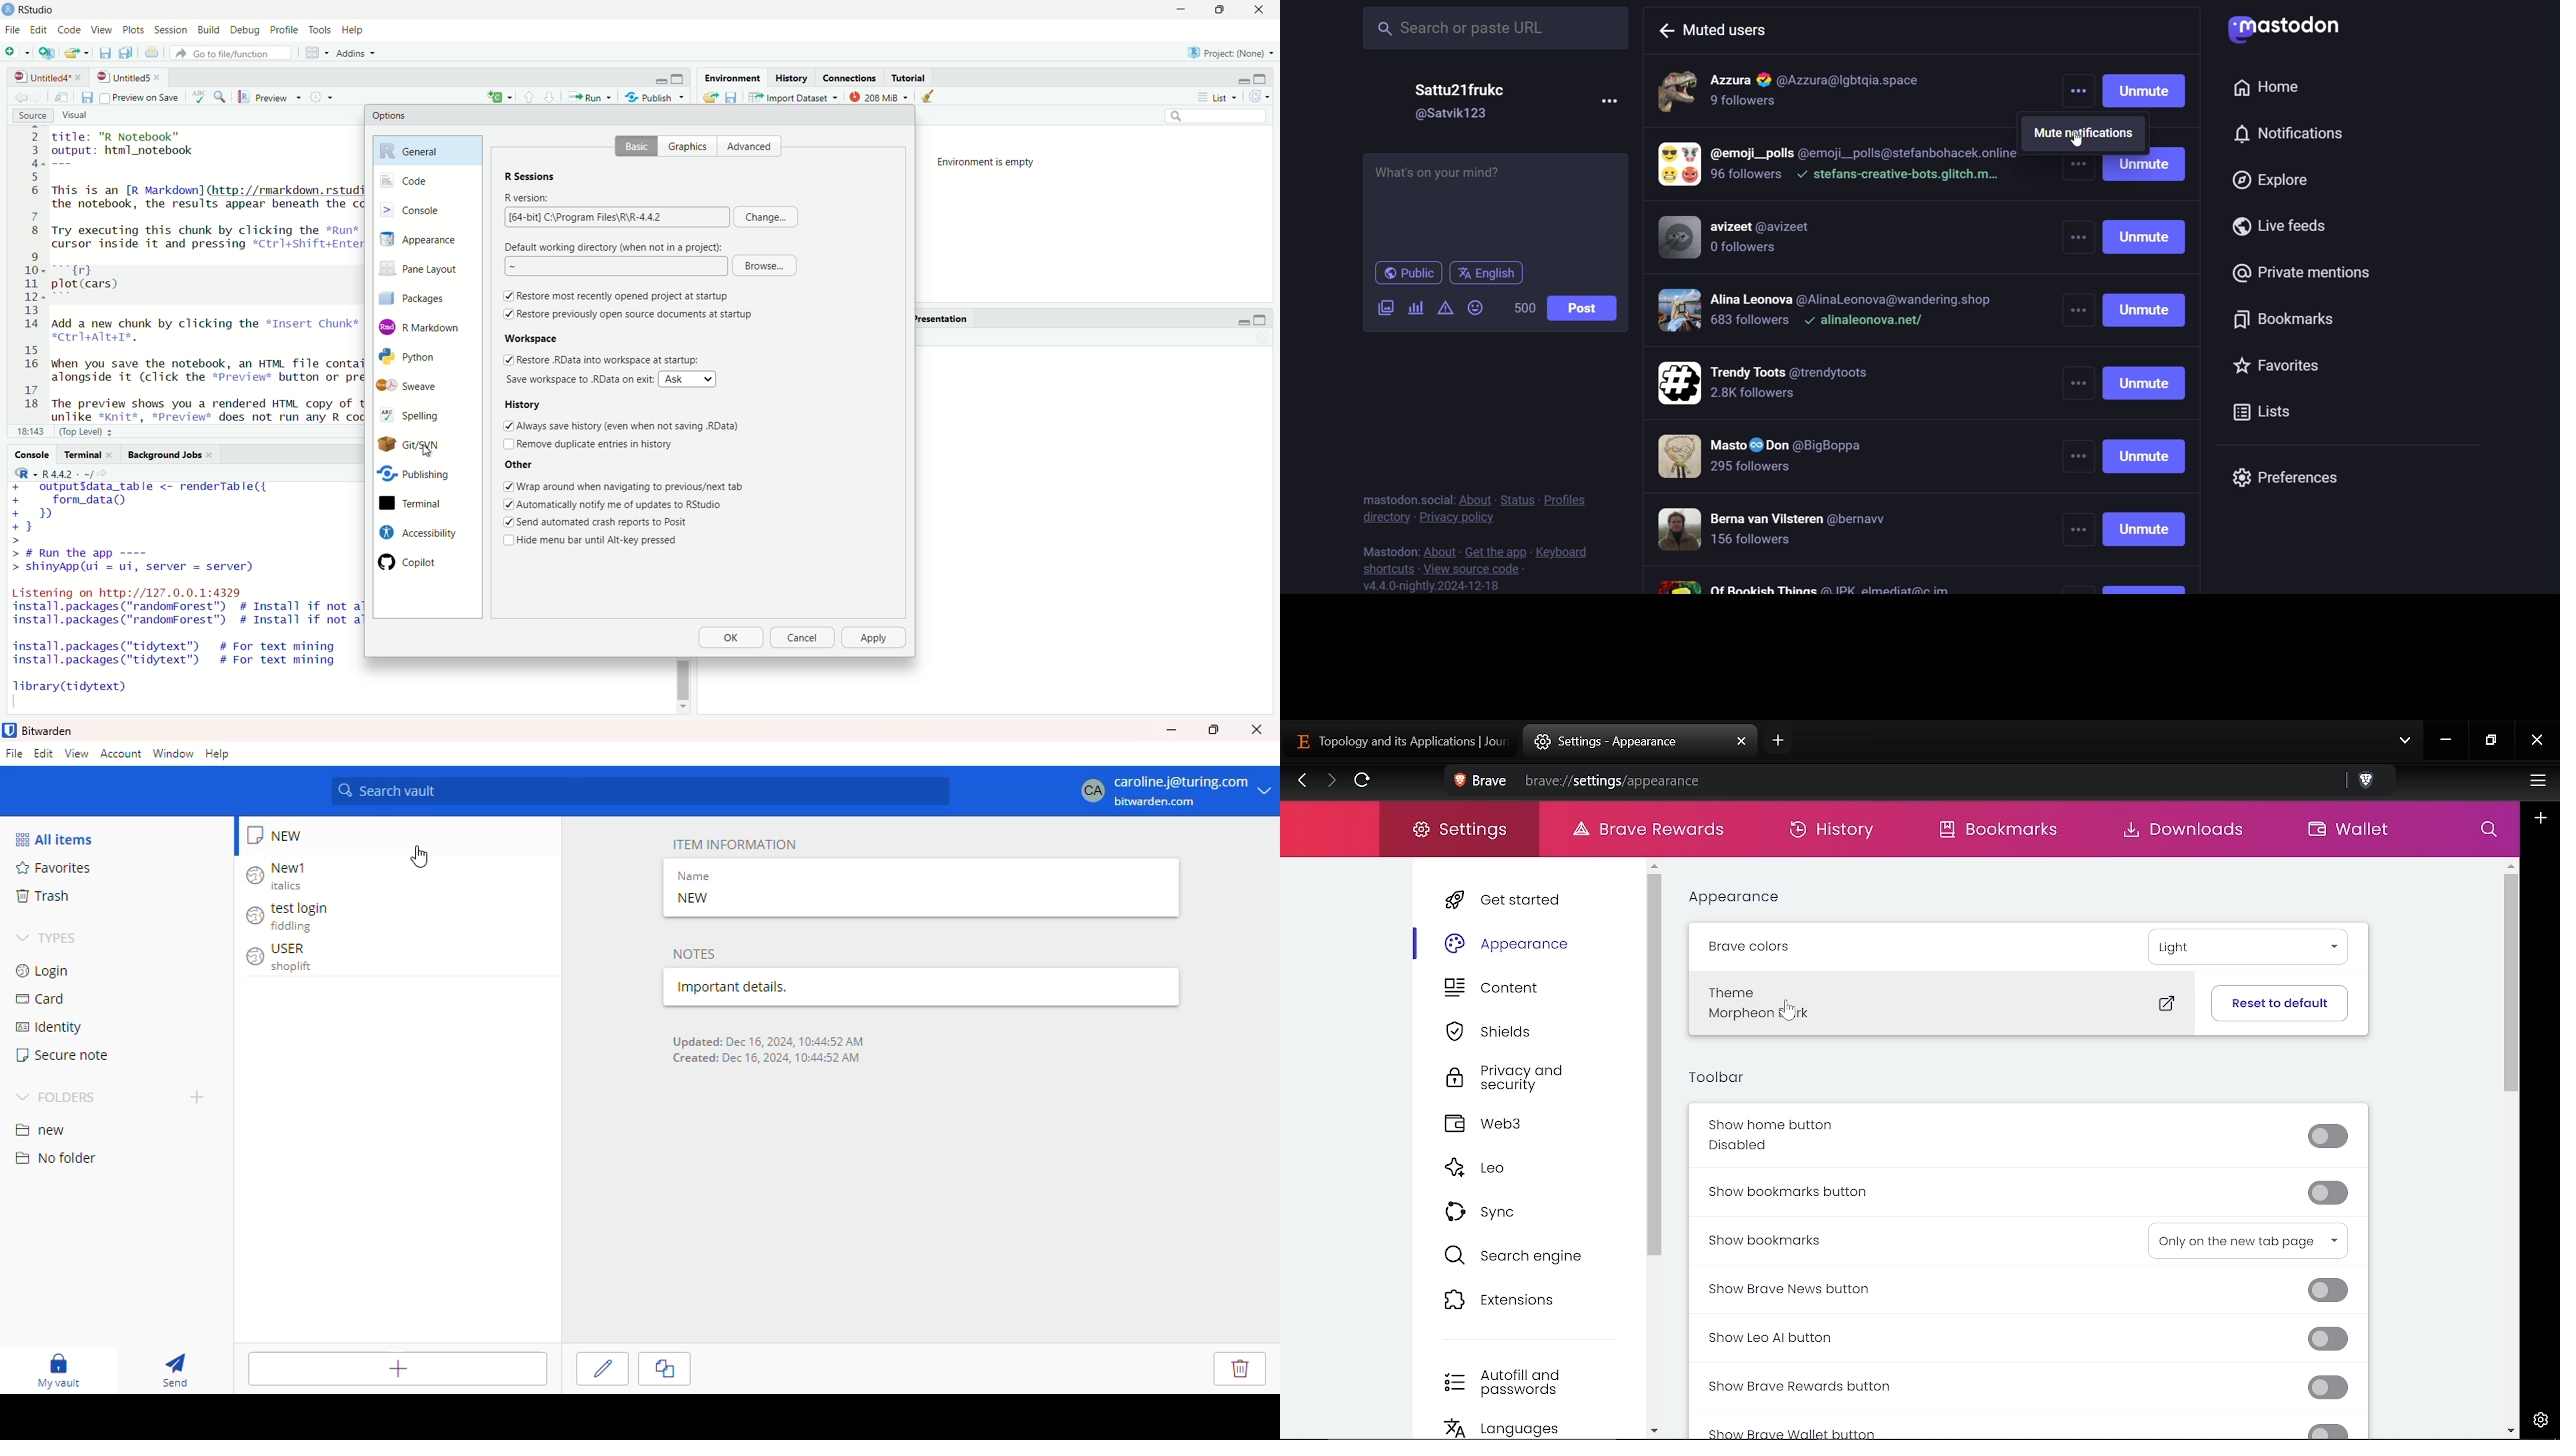 The height and width of the screenshot is (1456, 2576). I want to click on R - R442 ~/, so click(52, 473).